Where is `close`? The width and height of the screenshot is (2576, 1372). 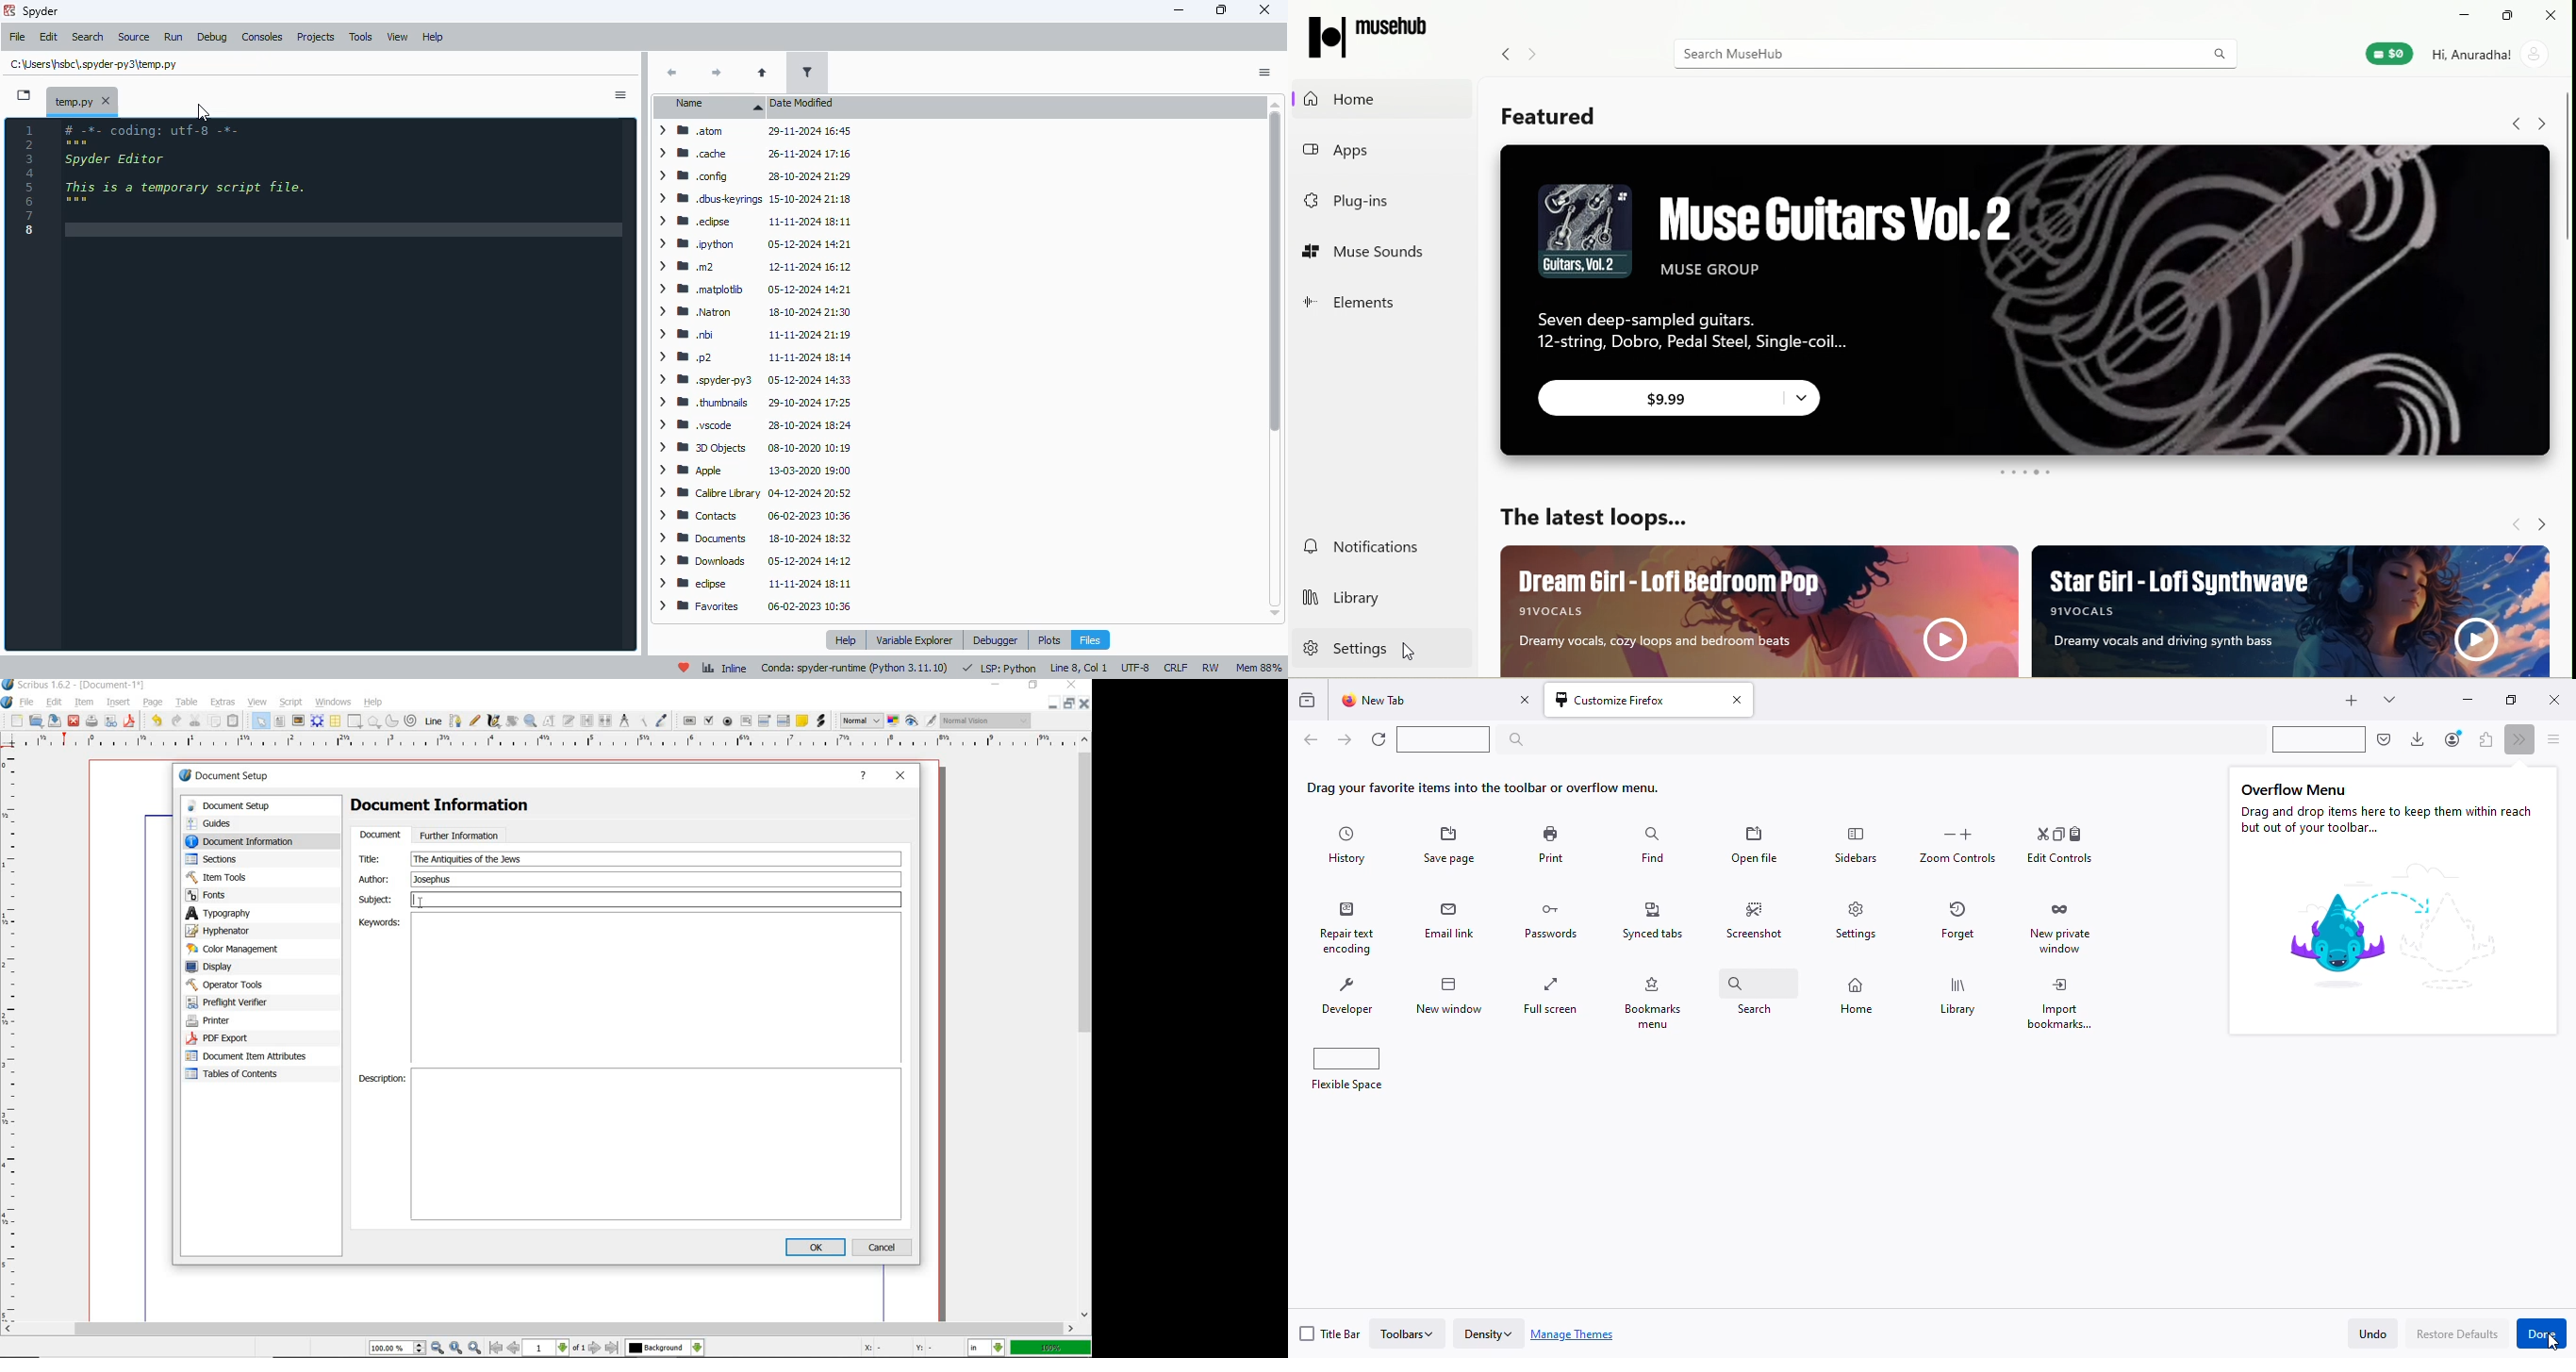 close is located at coordinates (1086, 703).